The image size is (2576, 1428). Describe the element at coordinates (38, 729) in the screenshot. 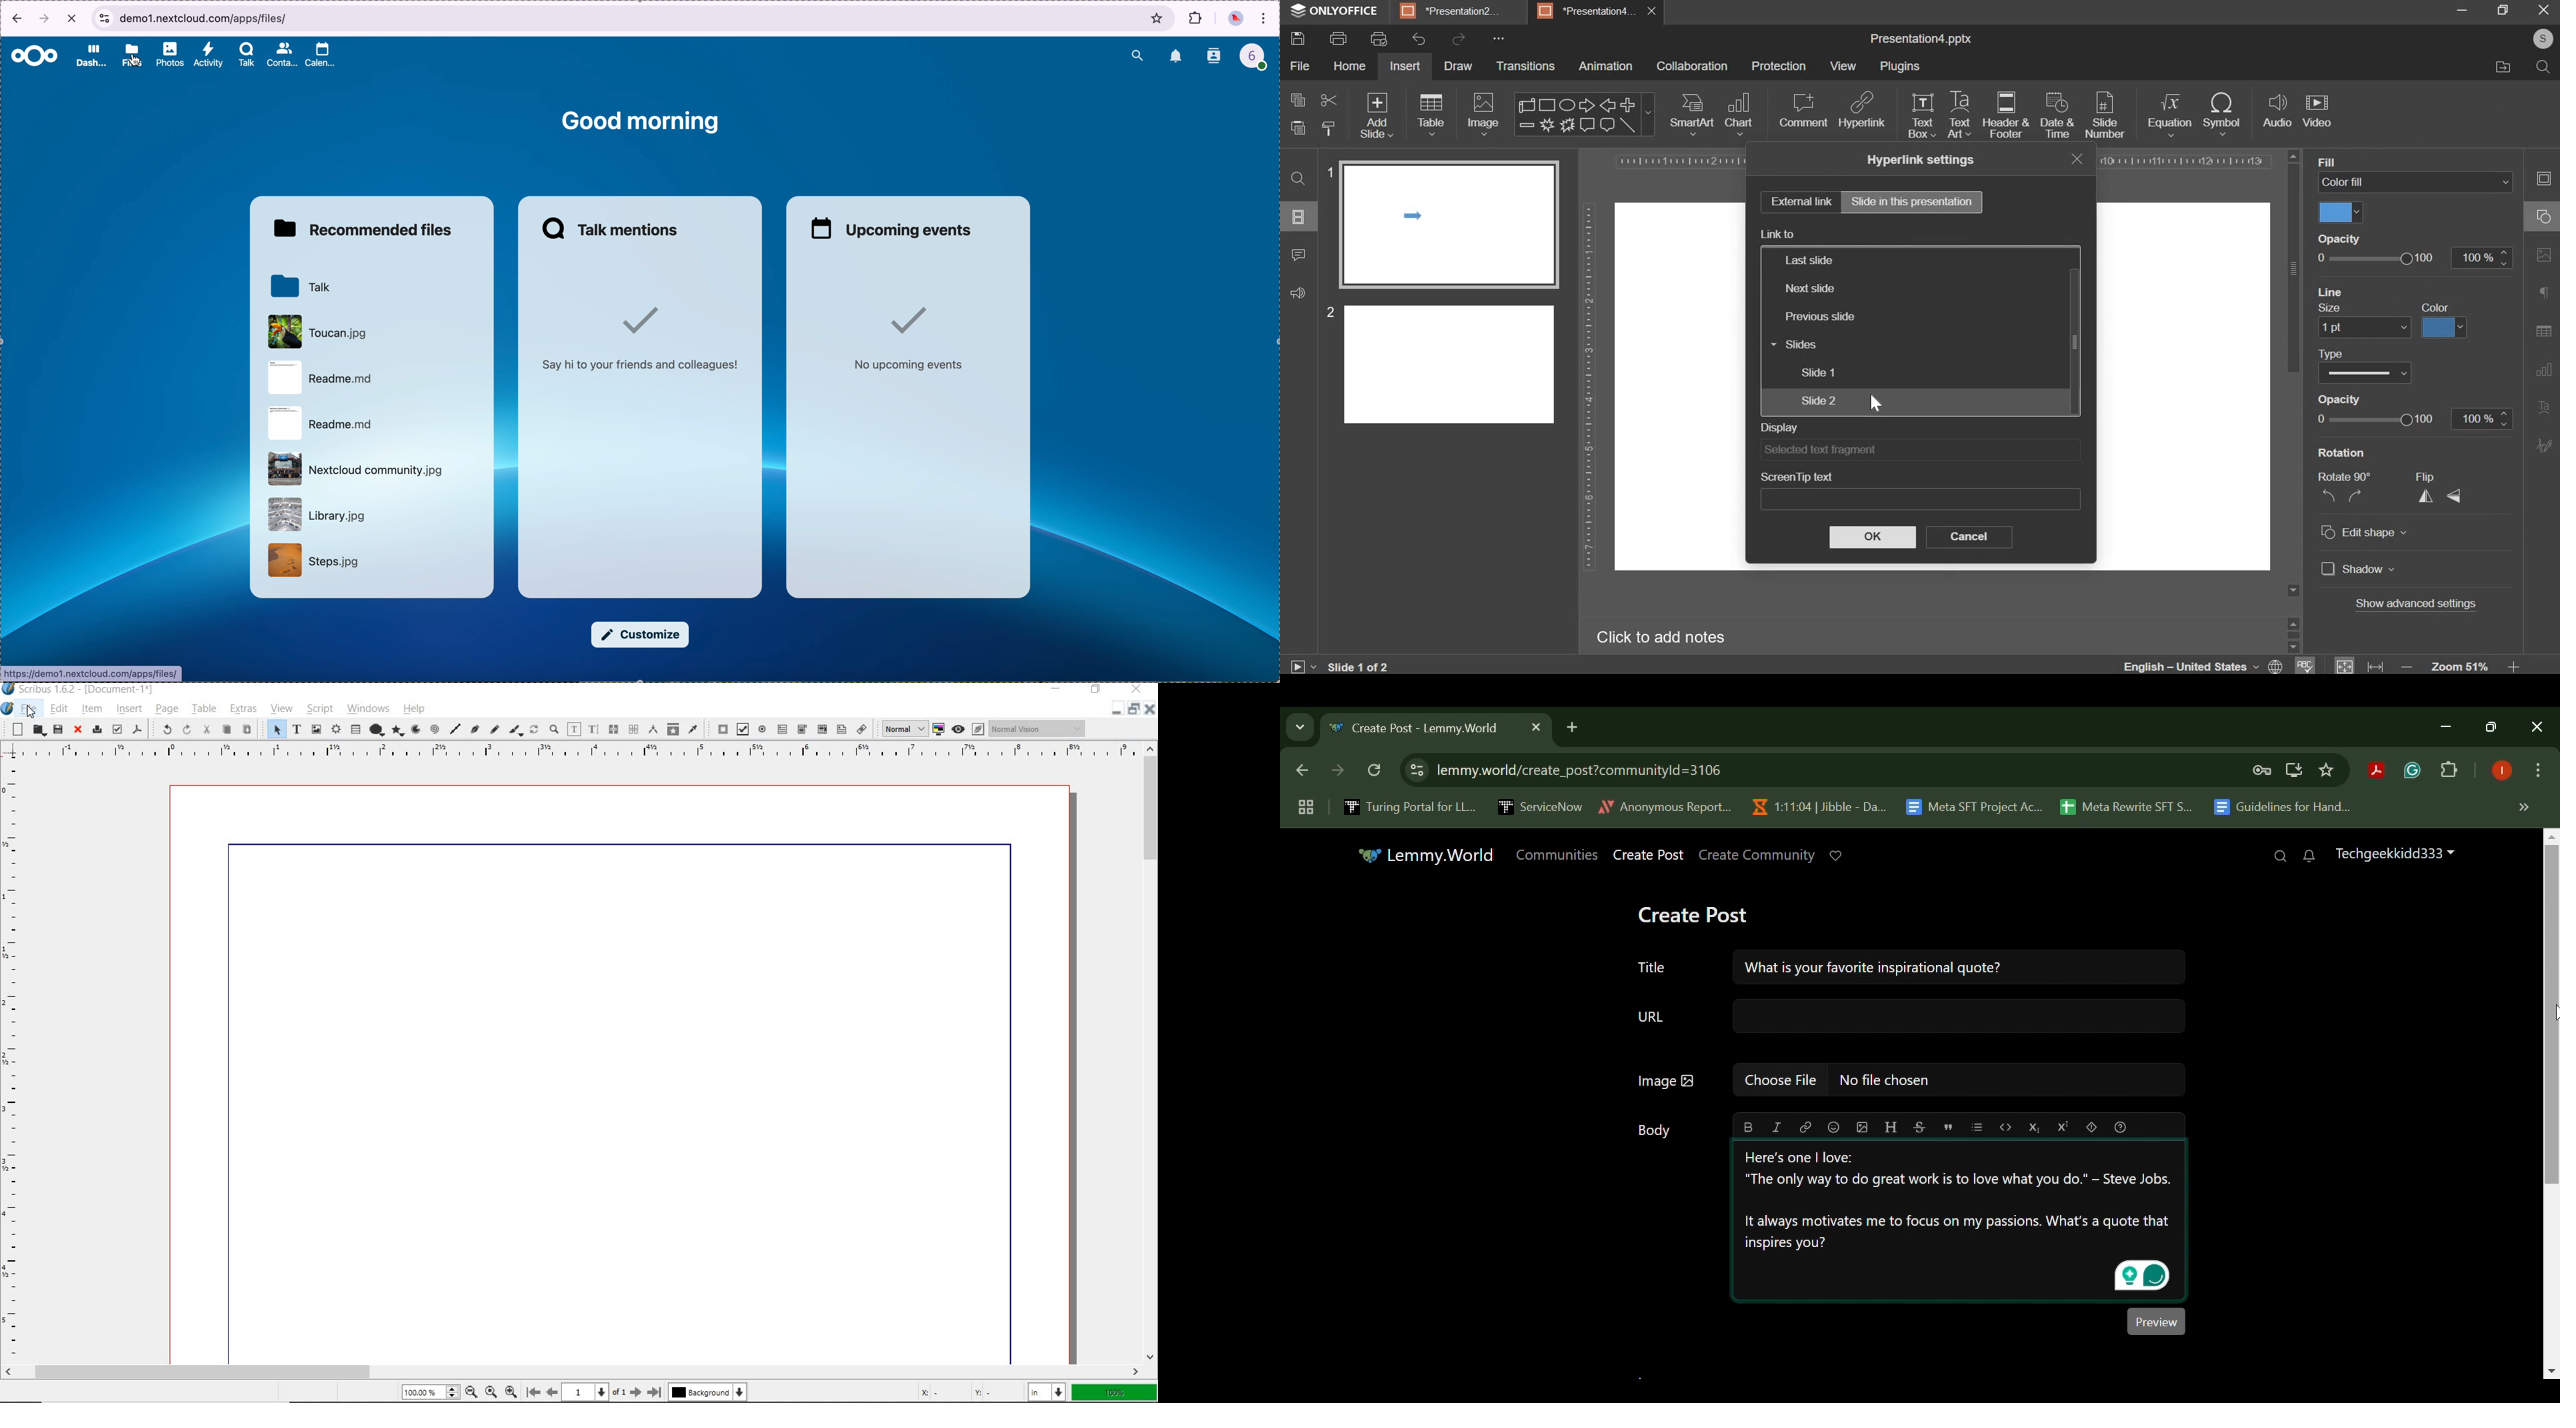

I see `open` at that location.